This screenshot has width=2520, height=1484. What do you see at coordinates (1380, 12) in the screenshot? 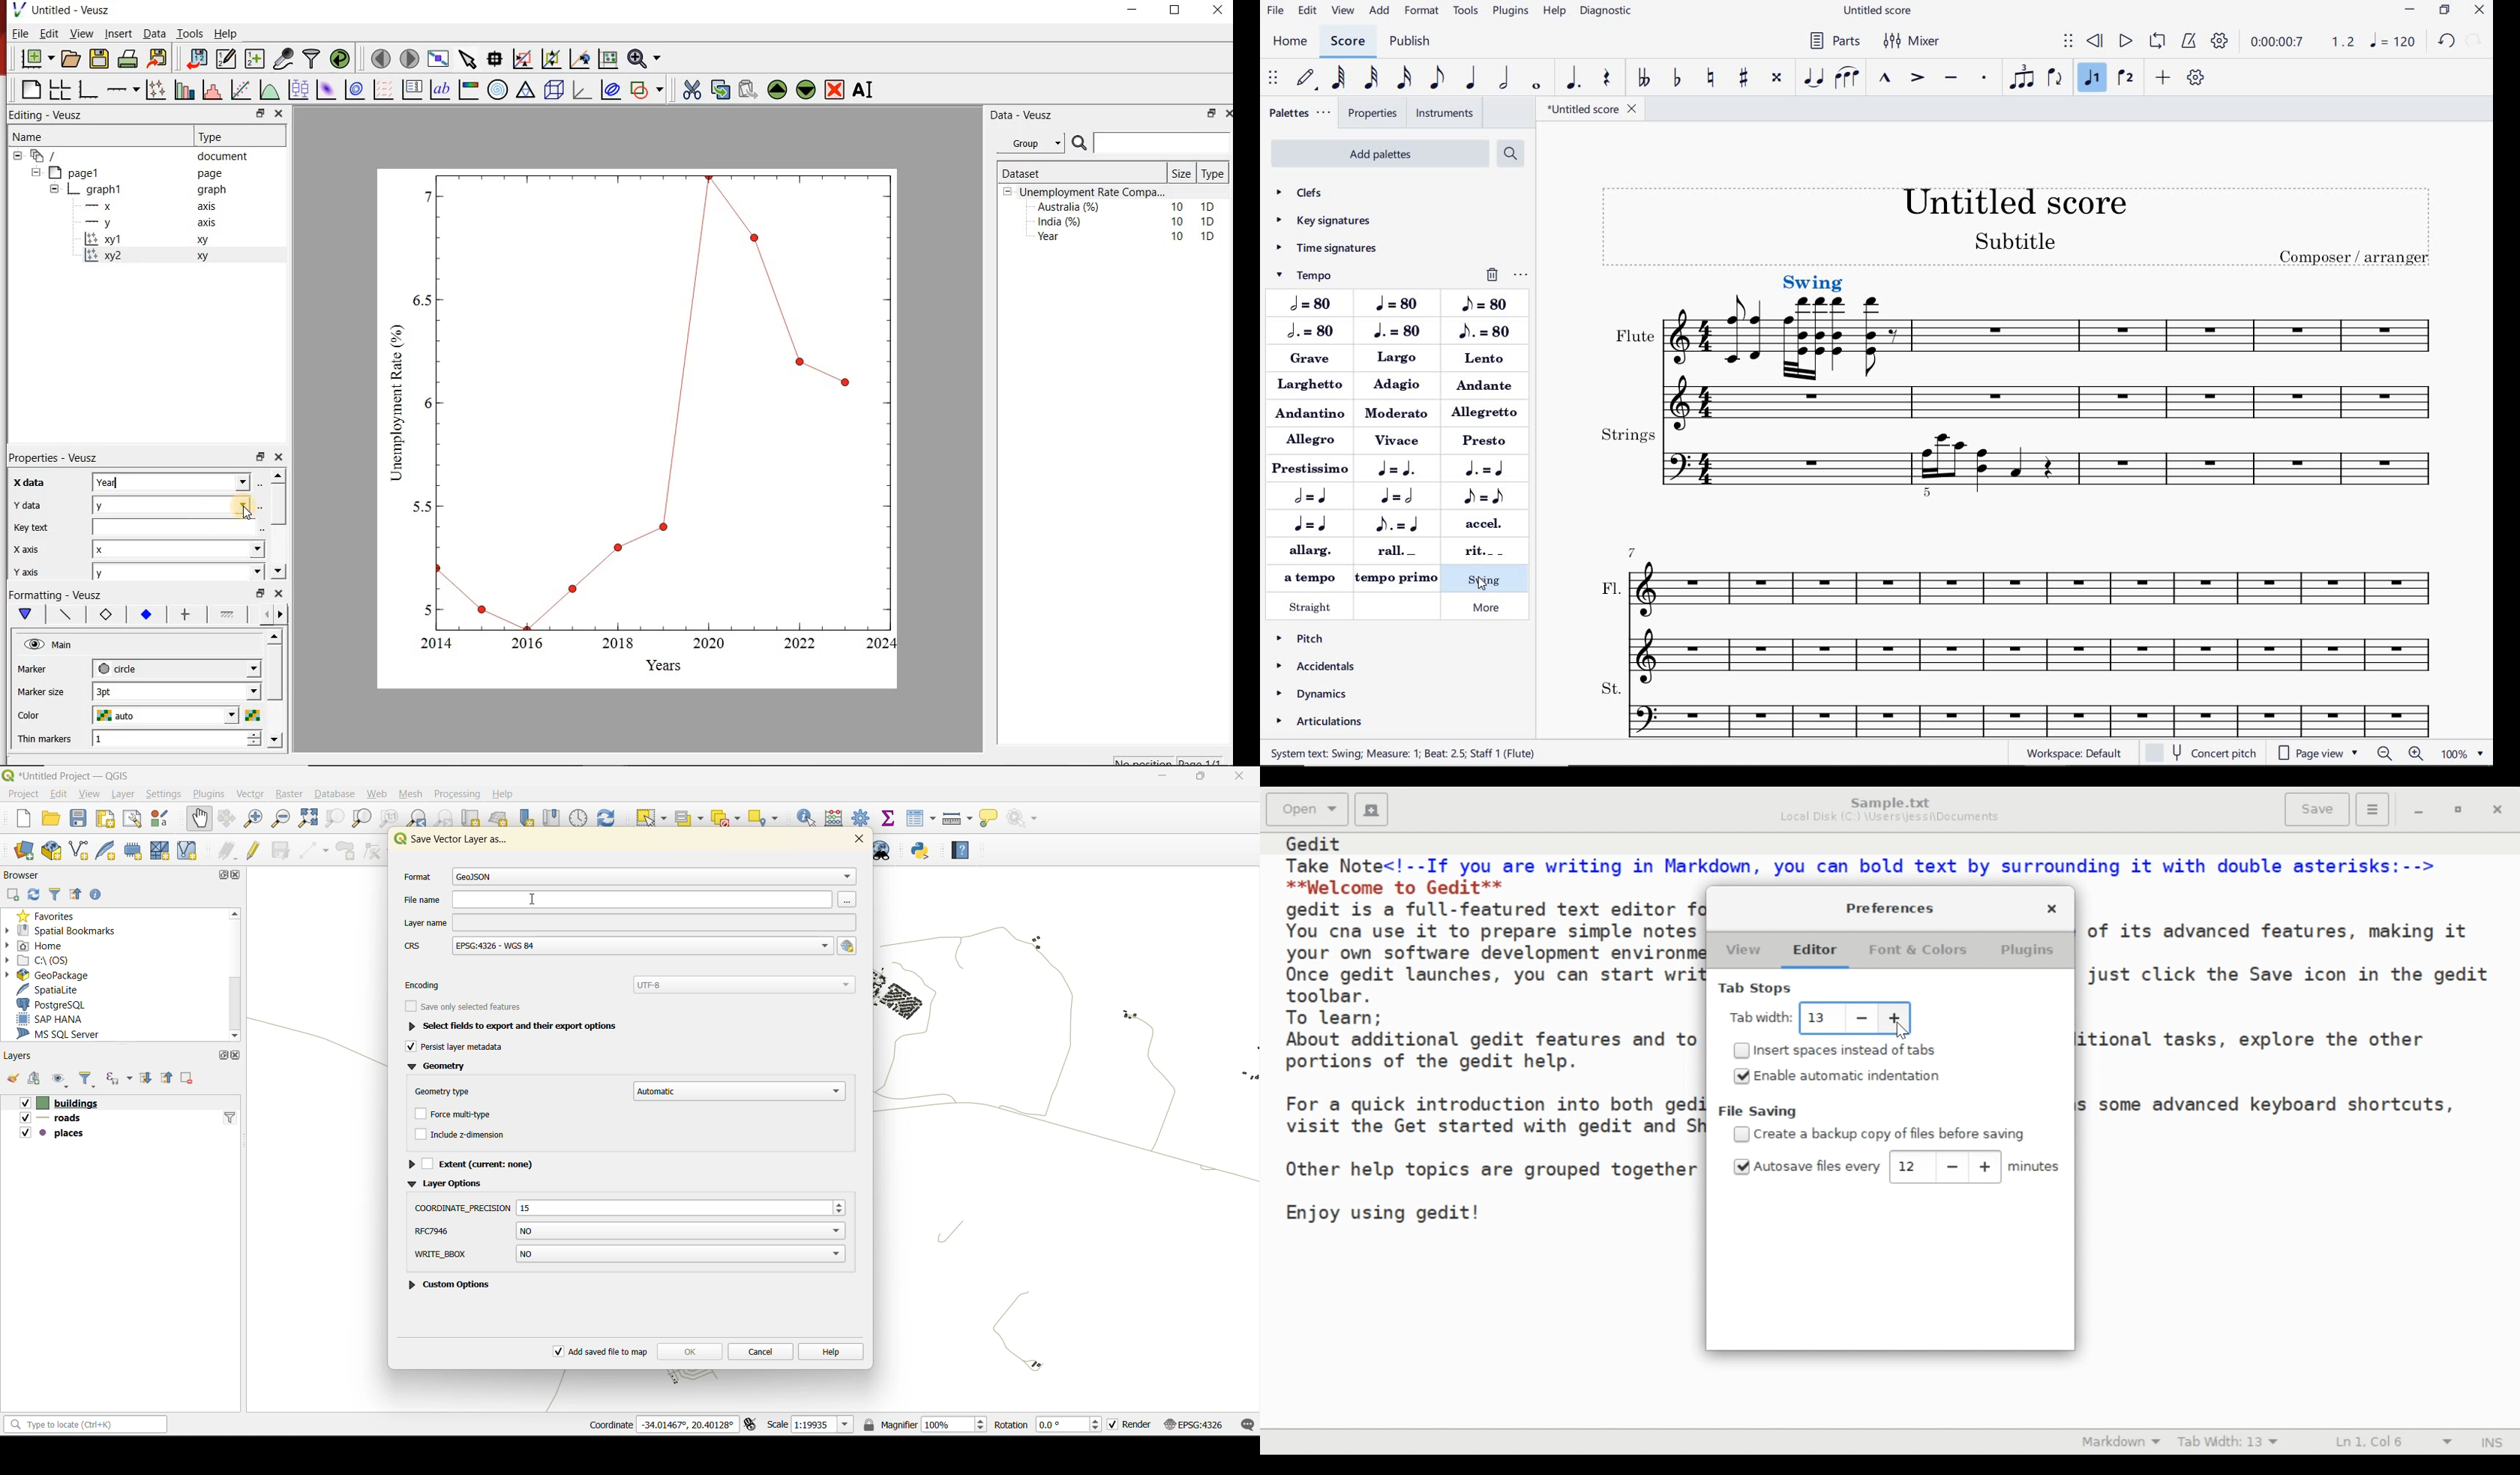
I see `add` at bounding box center [1380, 12].